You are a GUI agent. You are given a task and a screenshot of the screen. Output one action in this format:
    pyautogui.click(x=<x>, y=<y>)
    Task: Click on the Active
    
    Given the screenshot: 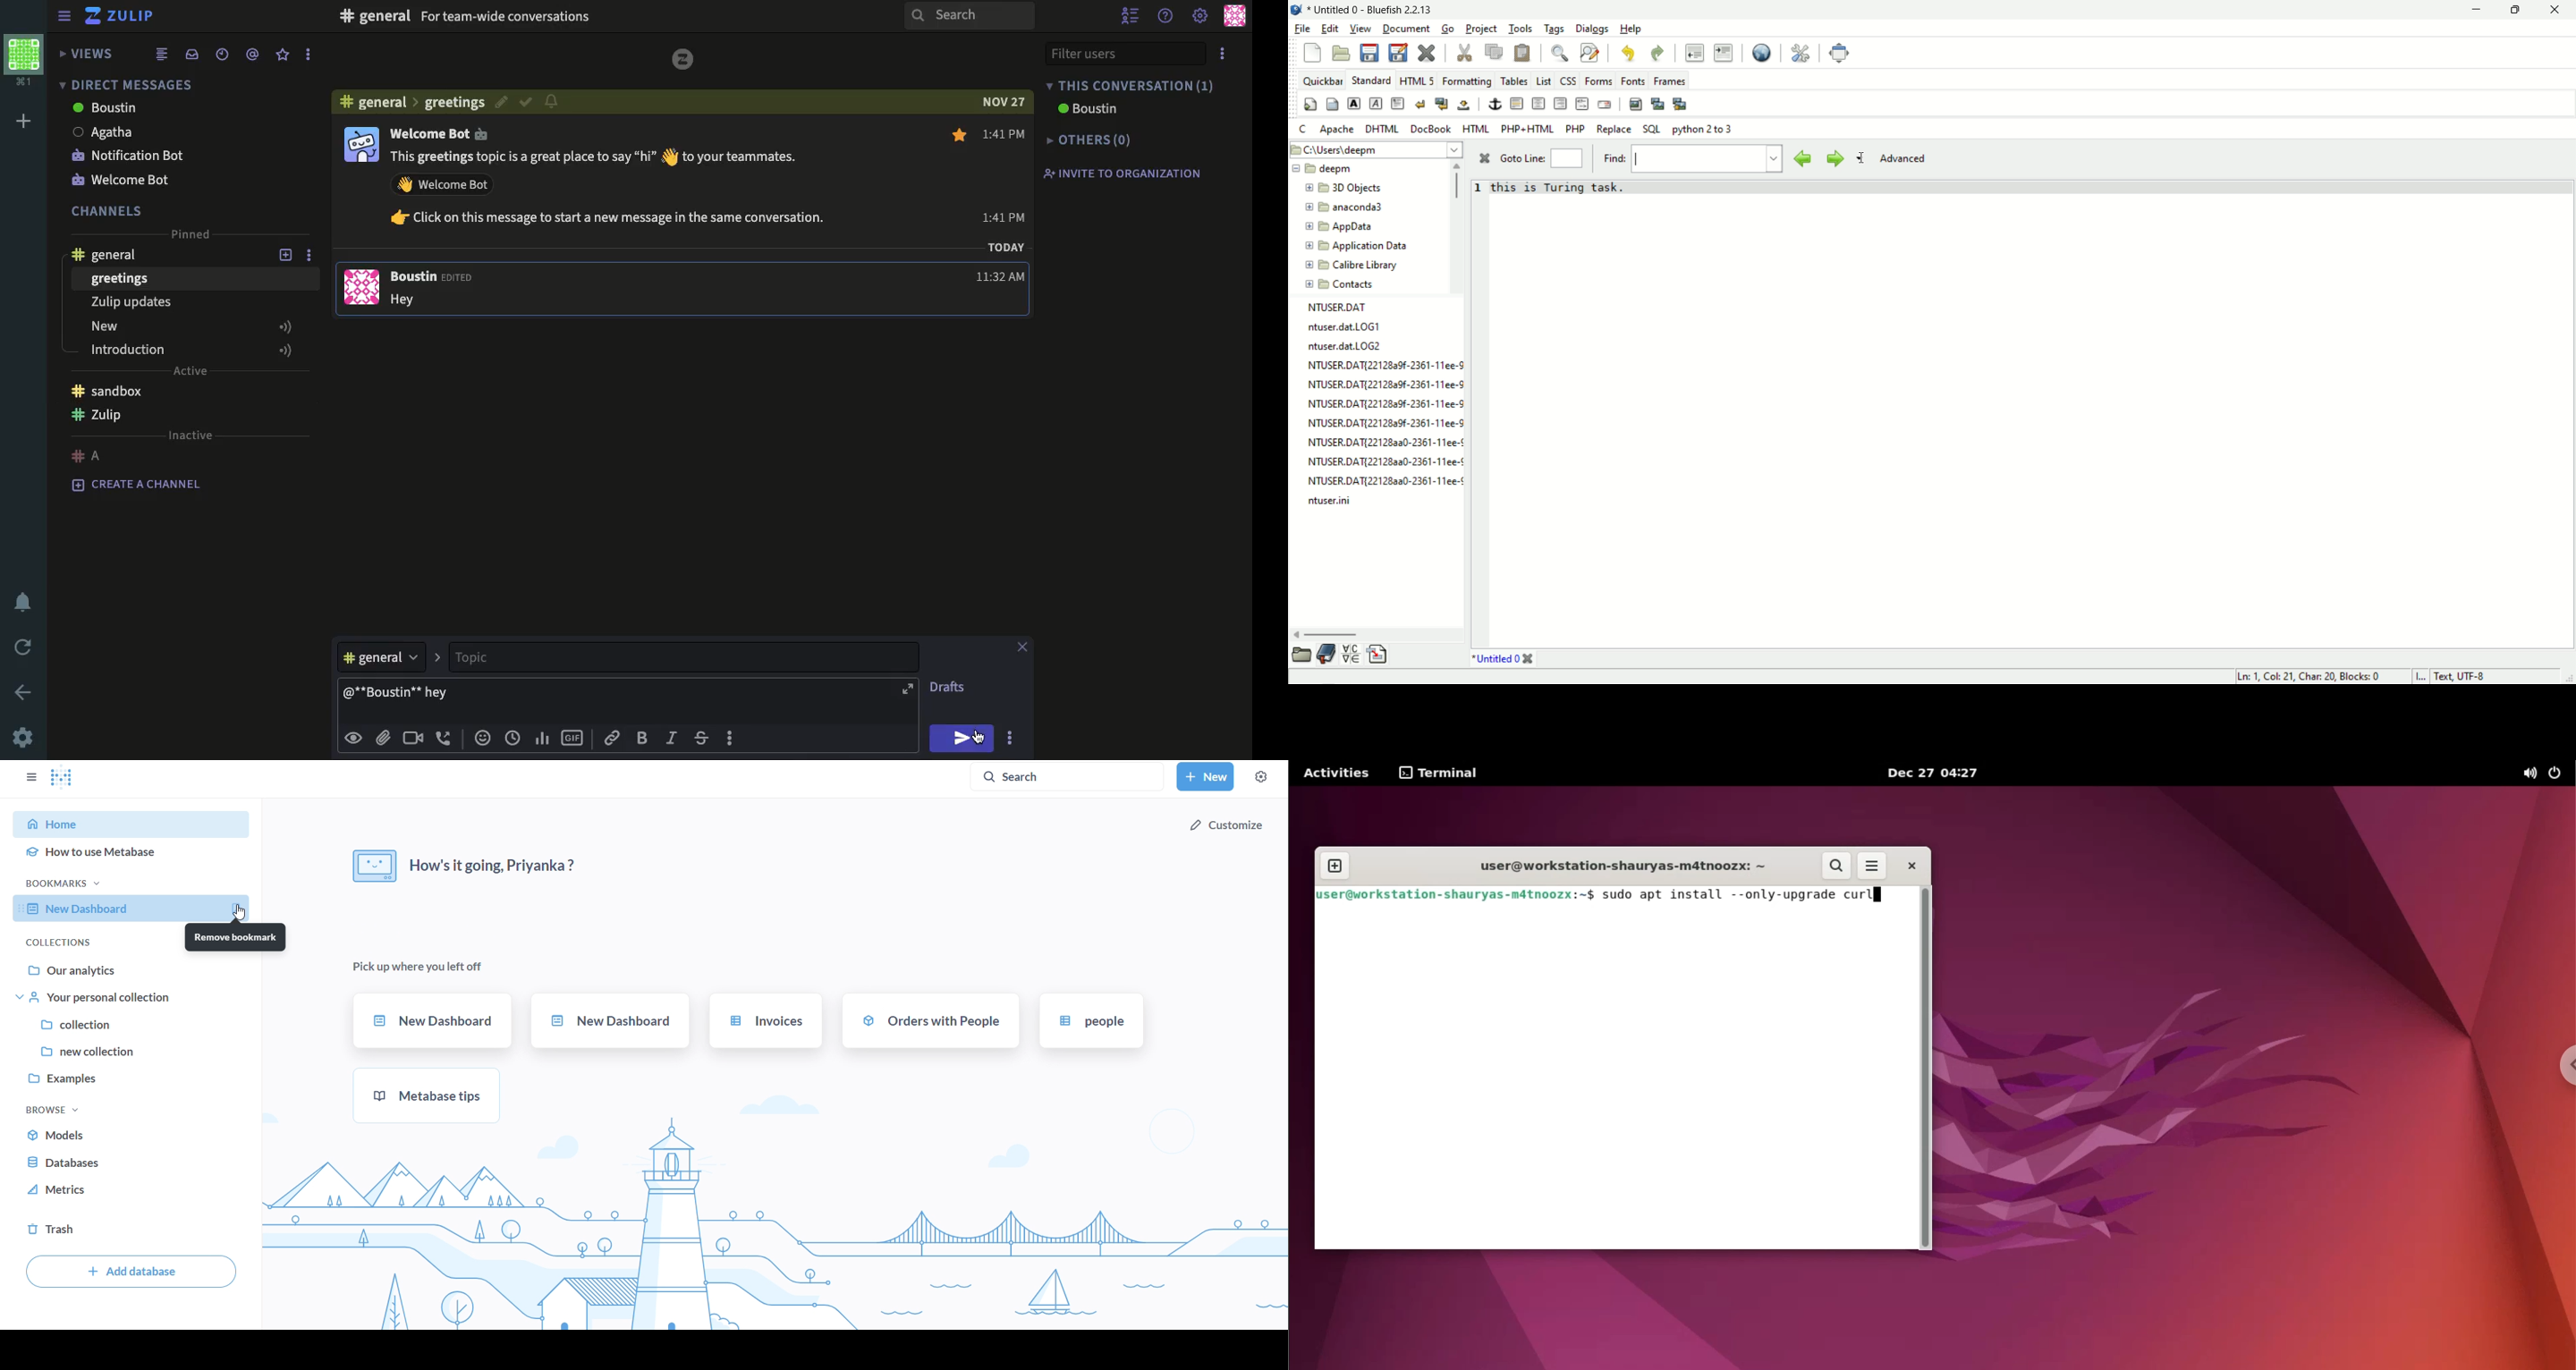 What is the action you would take?
    pyautogui.click(x=197, y=370)
    